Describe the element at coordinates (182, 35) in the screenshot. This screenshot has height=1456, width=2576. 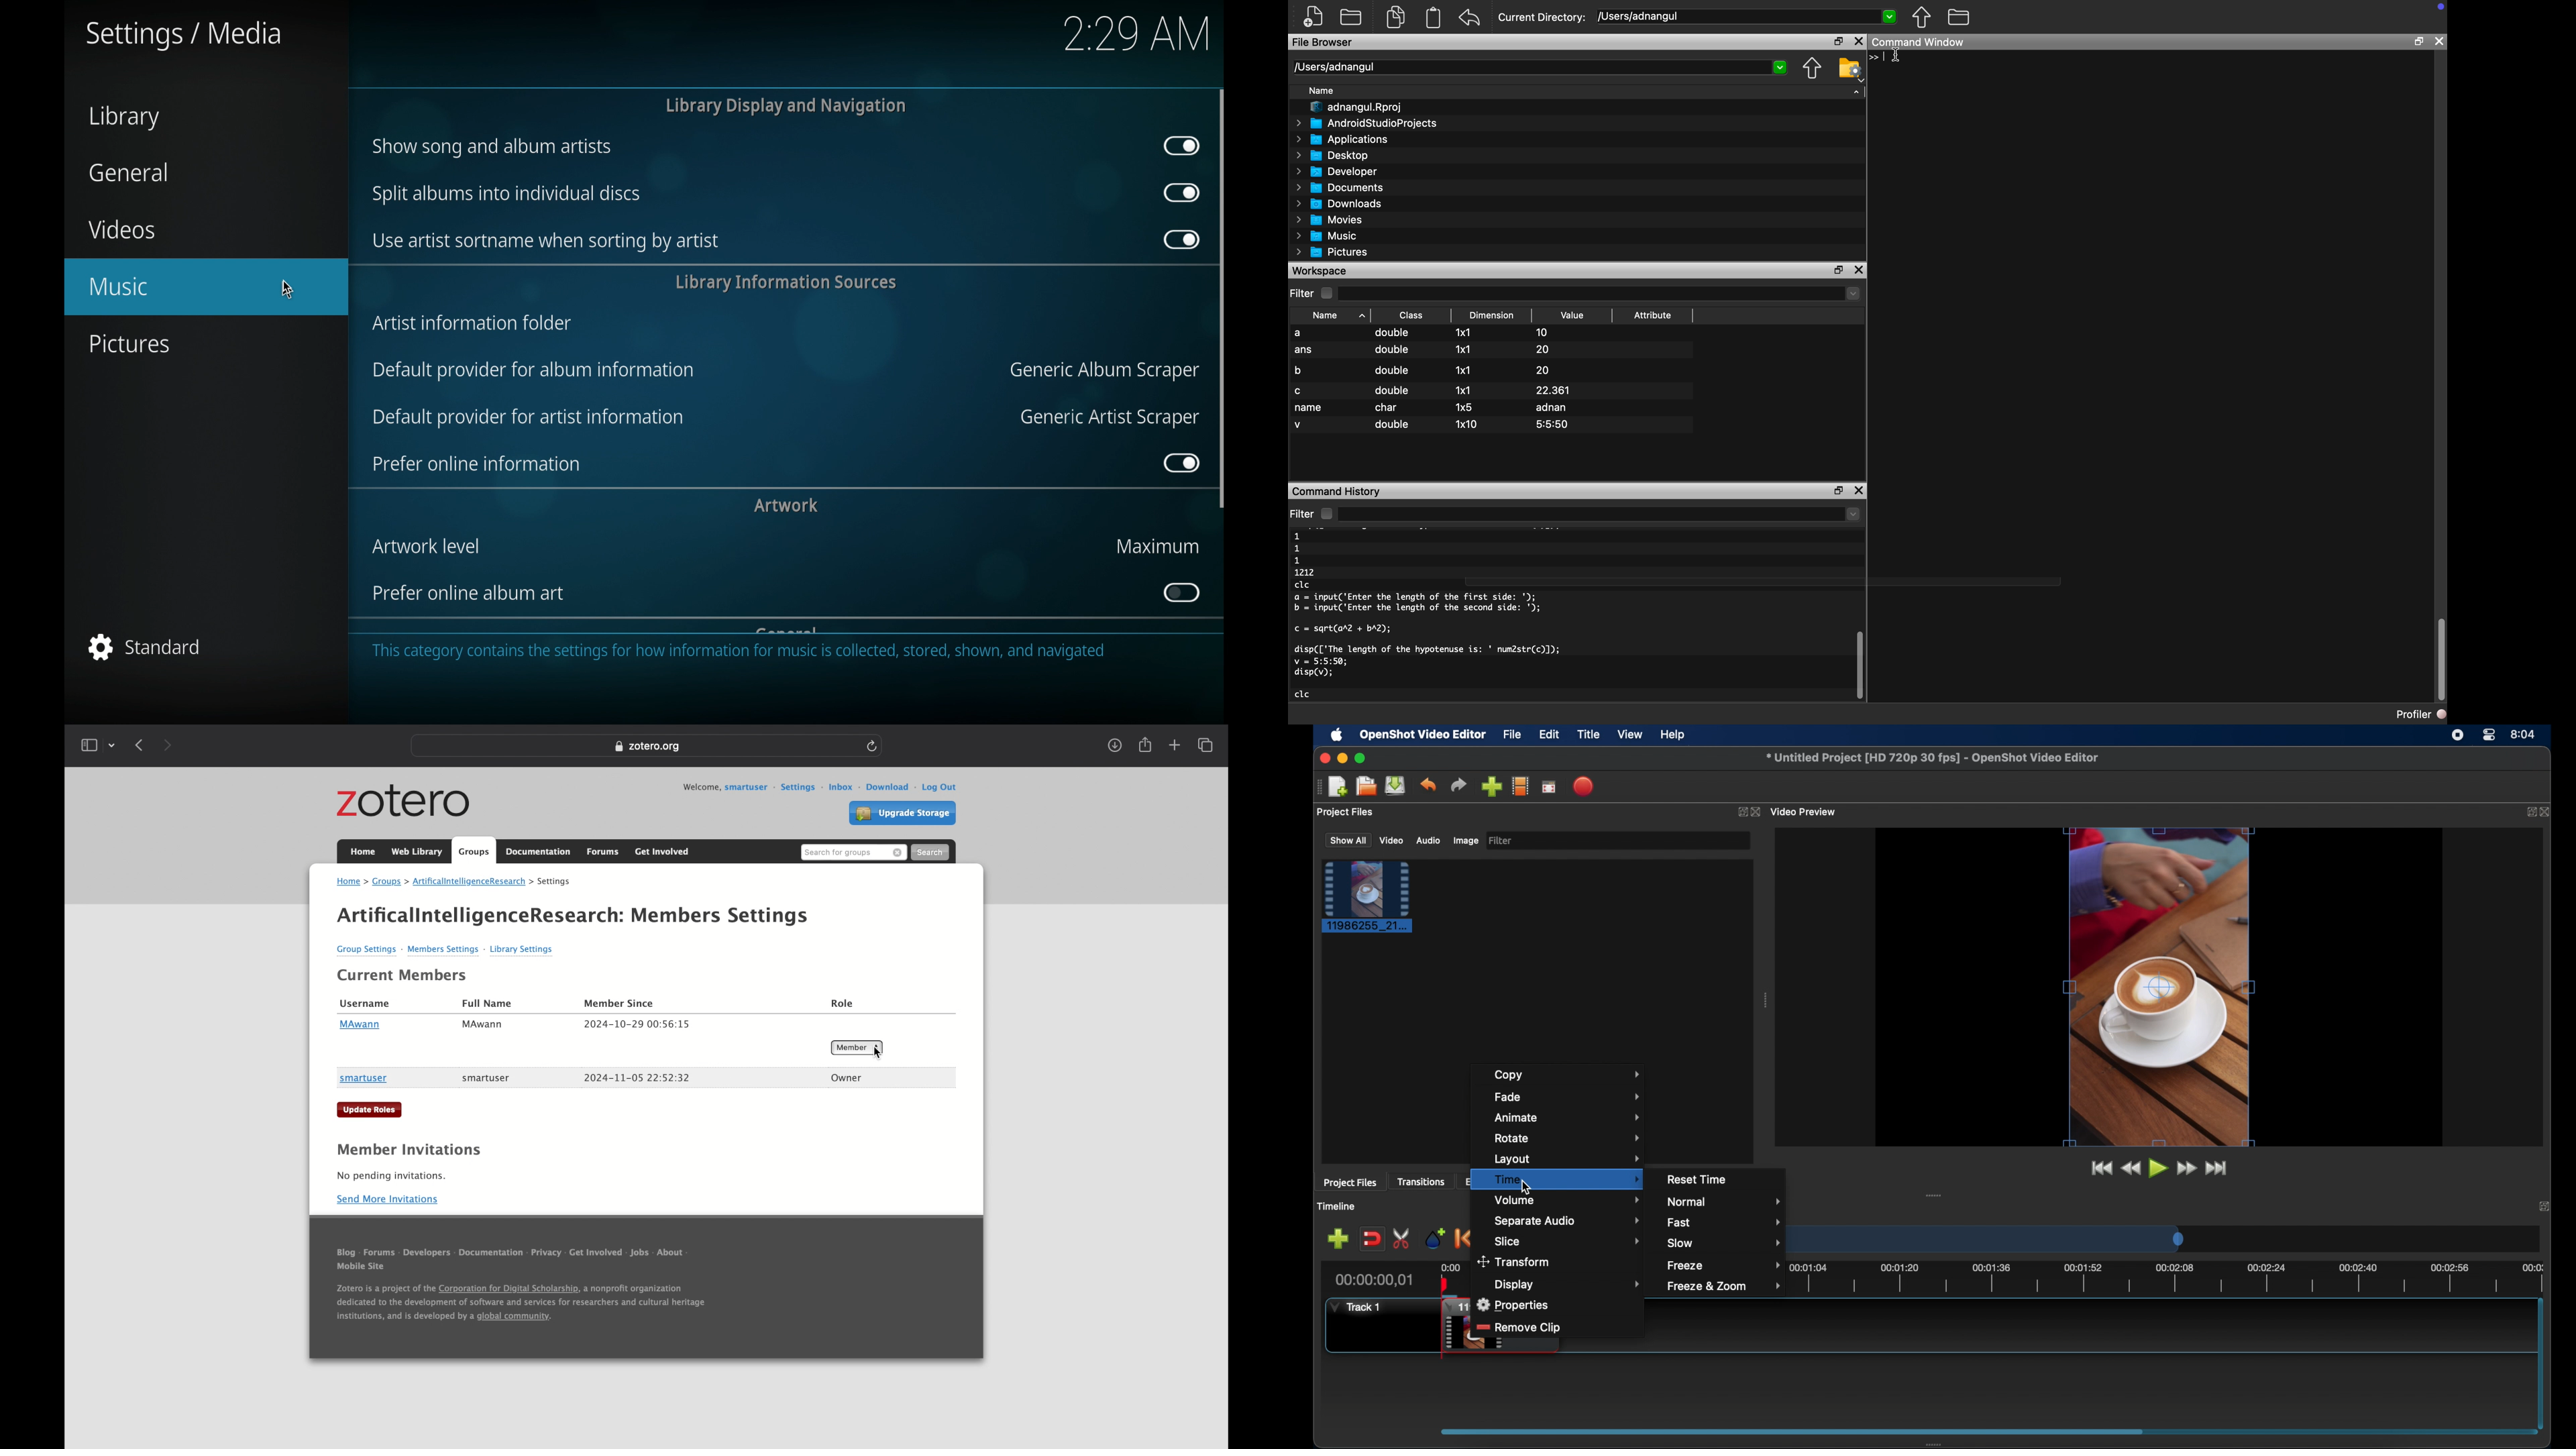
I see `settings/media` at that location.